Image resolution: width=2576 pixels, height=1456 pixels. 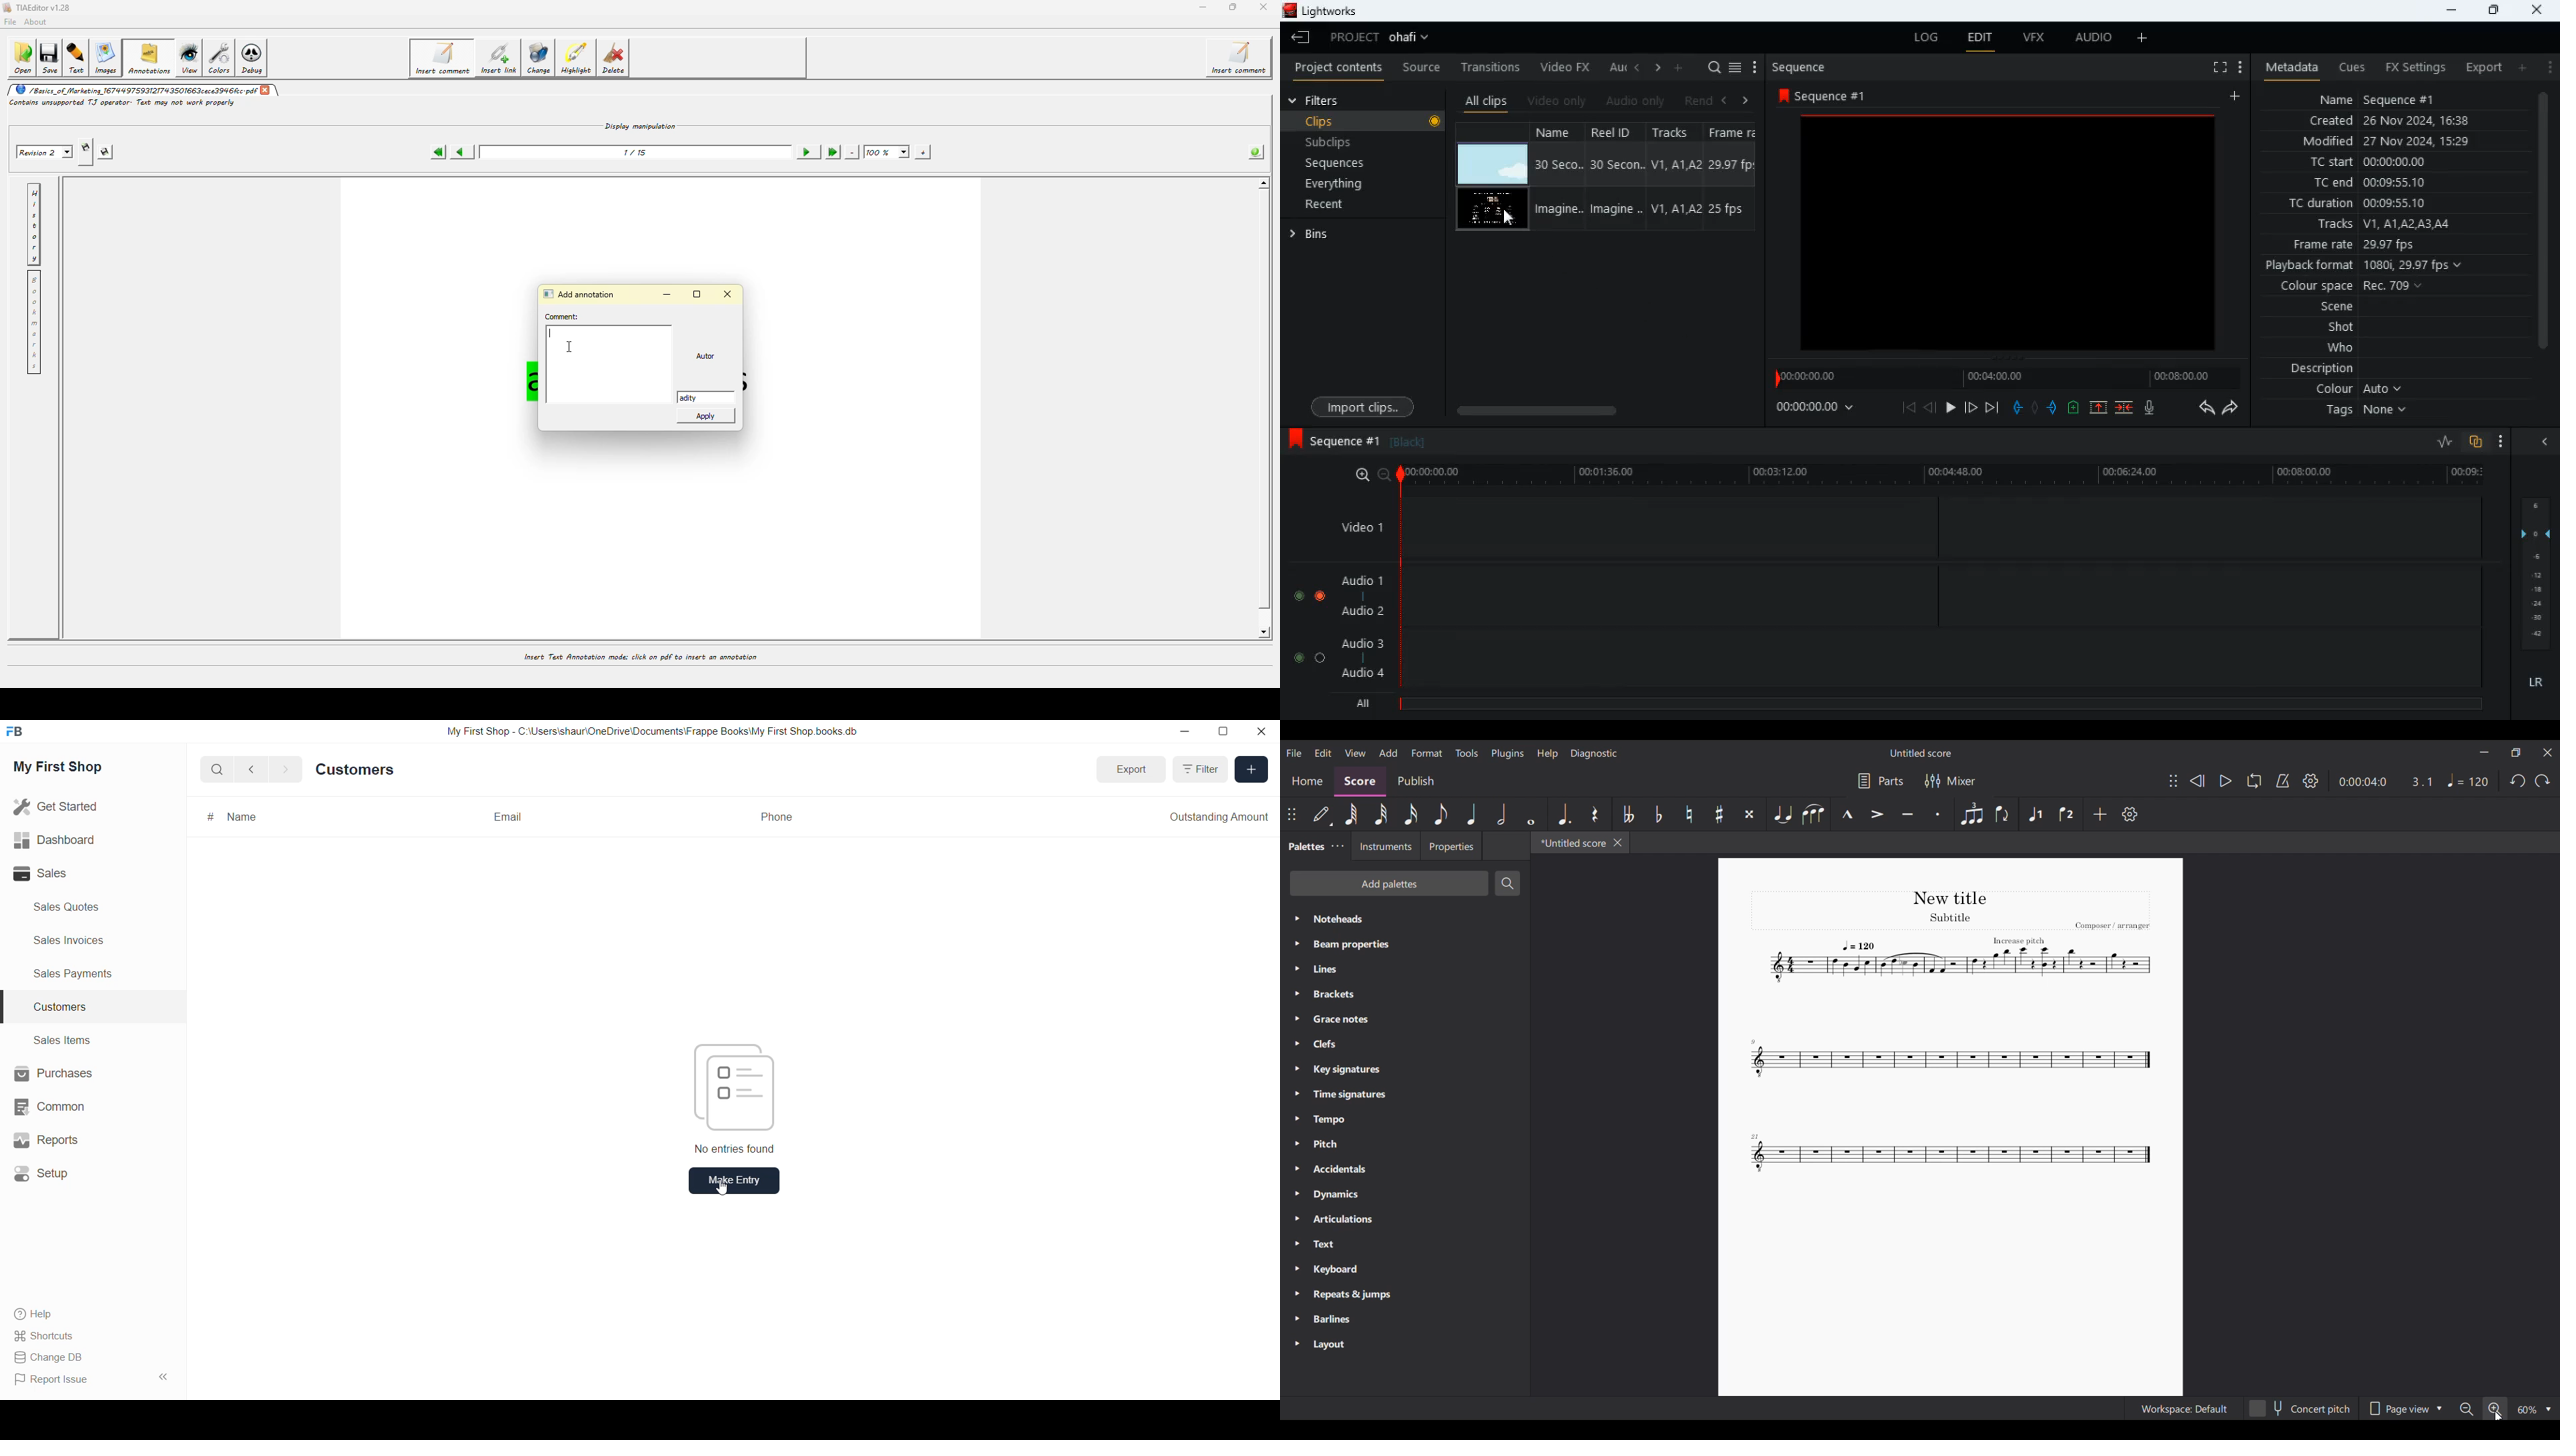 I want to click on pull, so click(x=2017, y=407).